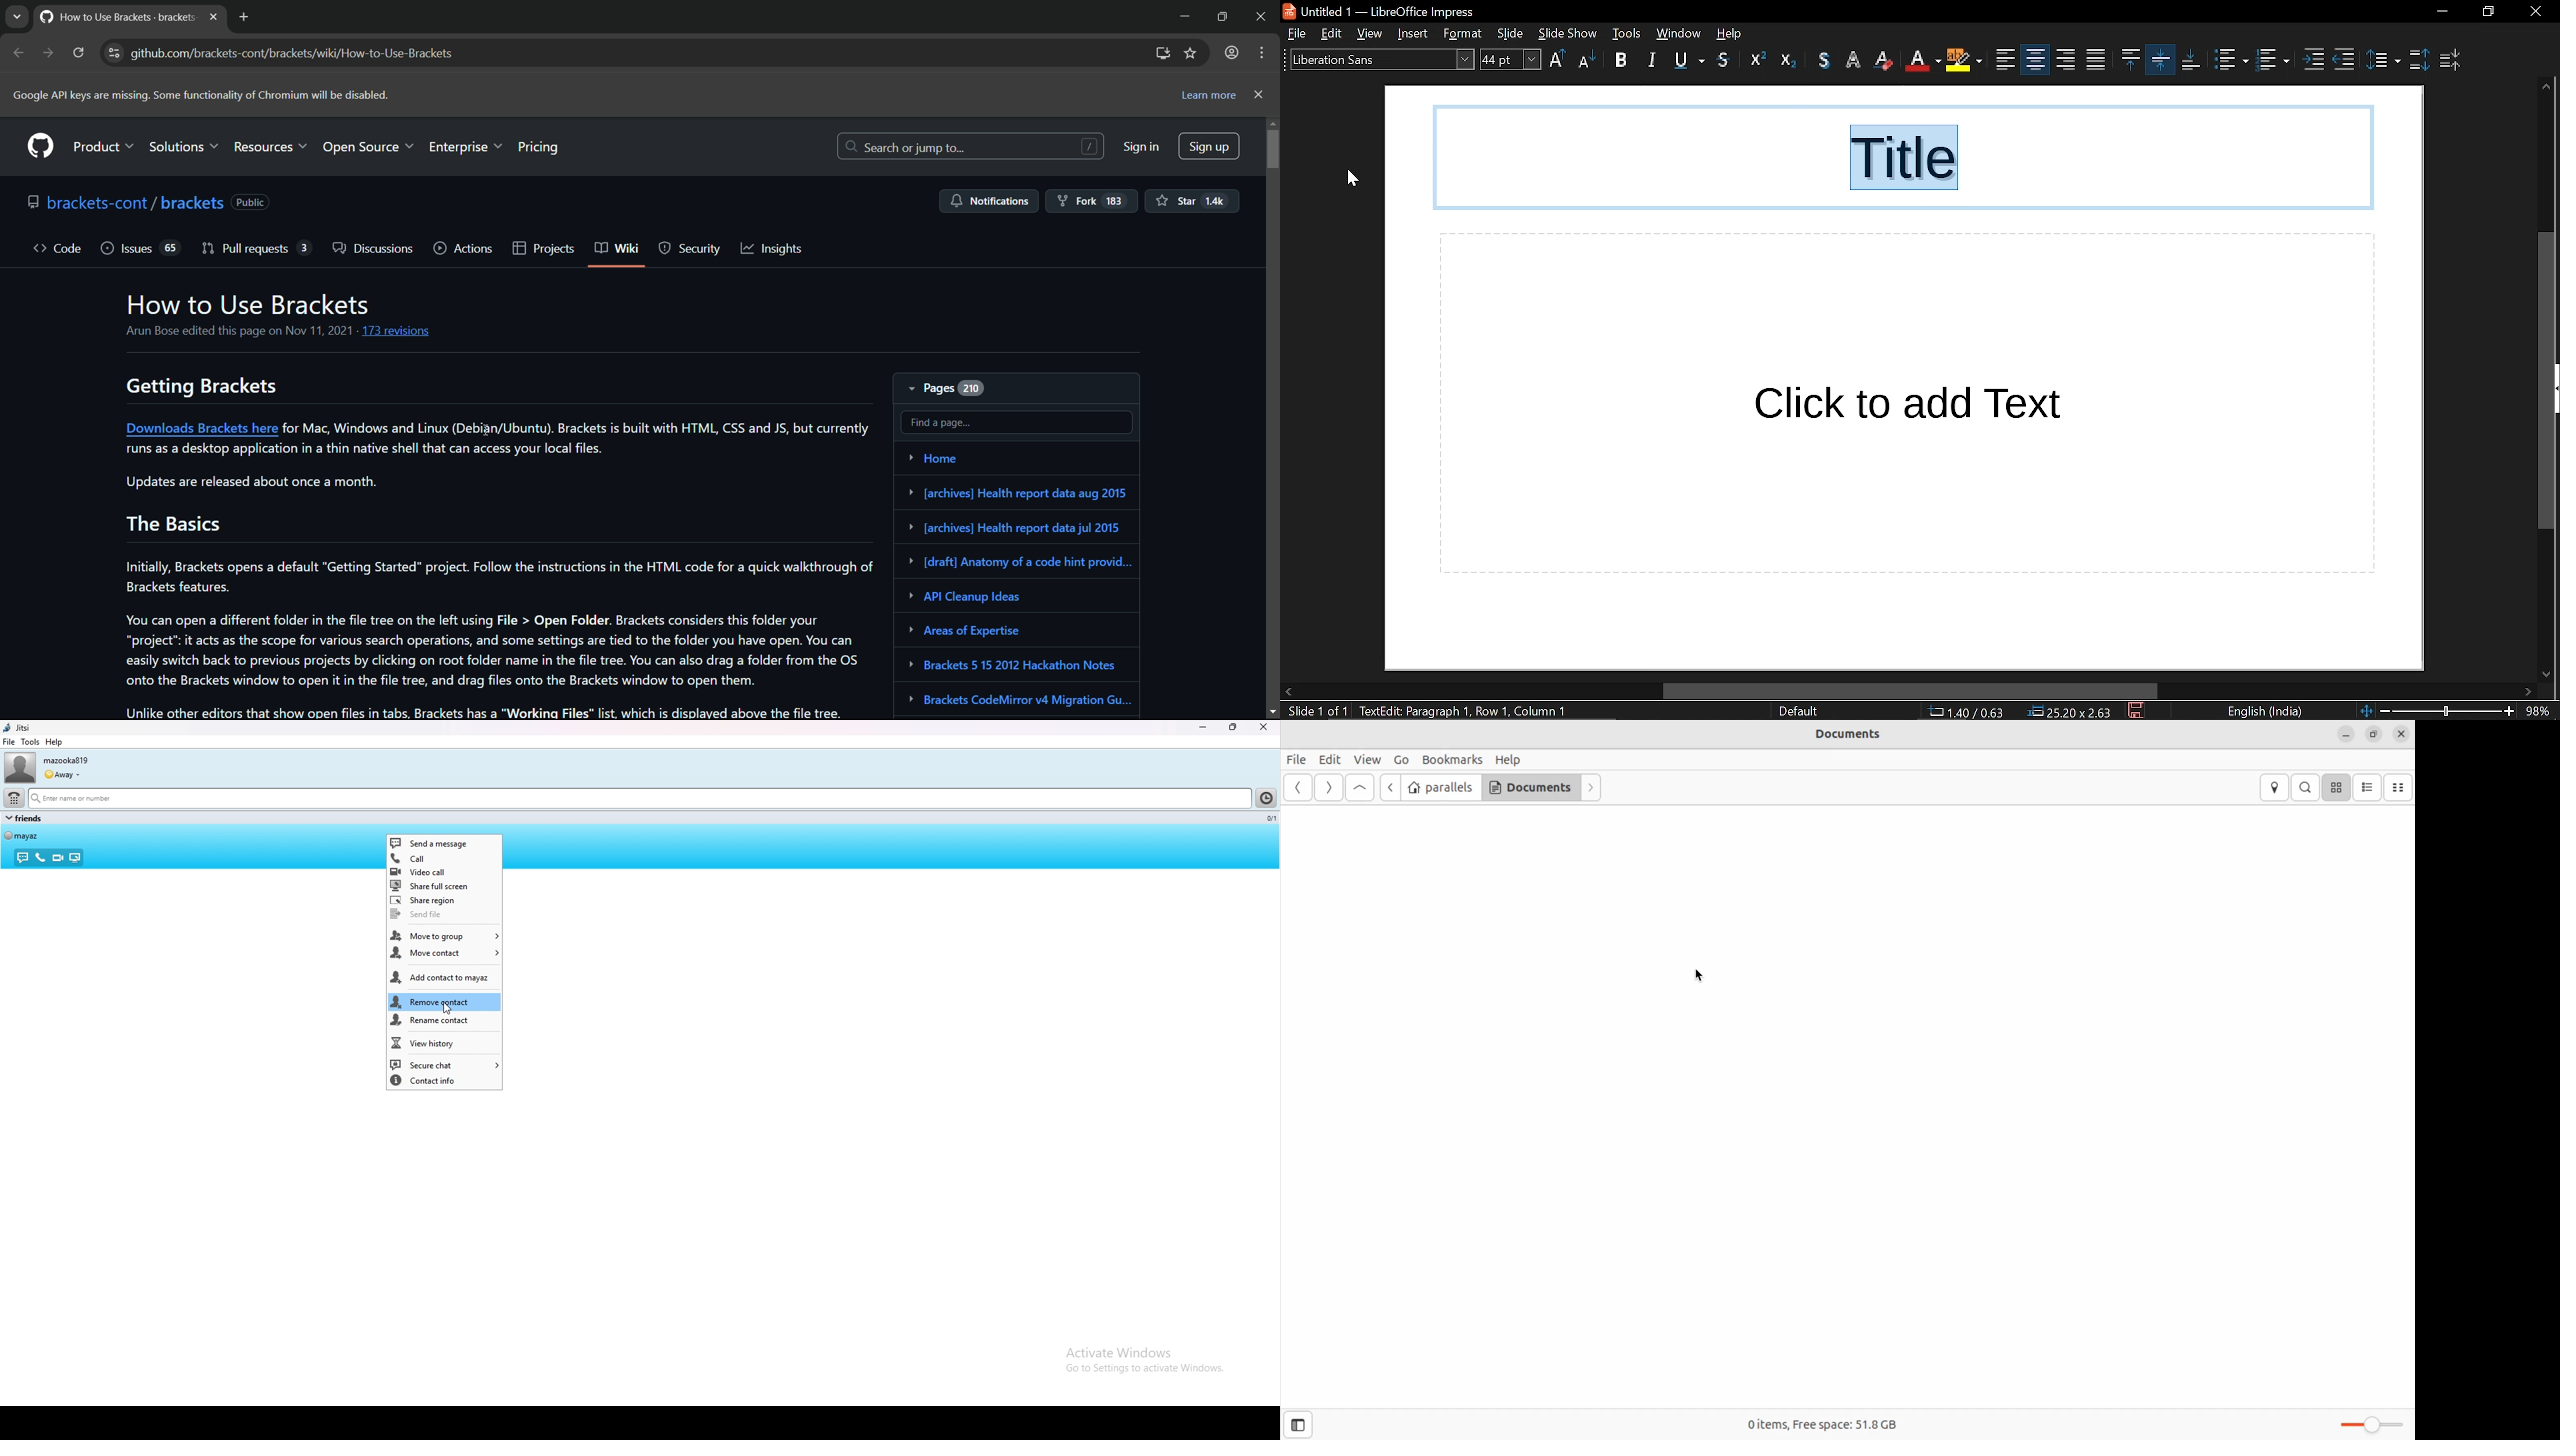  What do you see at coordinates (2263, 712) in the screenshot?
I see `language` at bounding box center [2263, 712].